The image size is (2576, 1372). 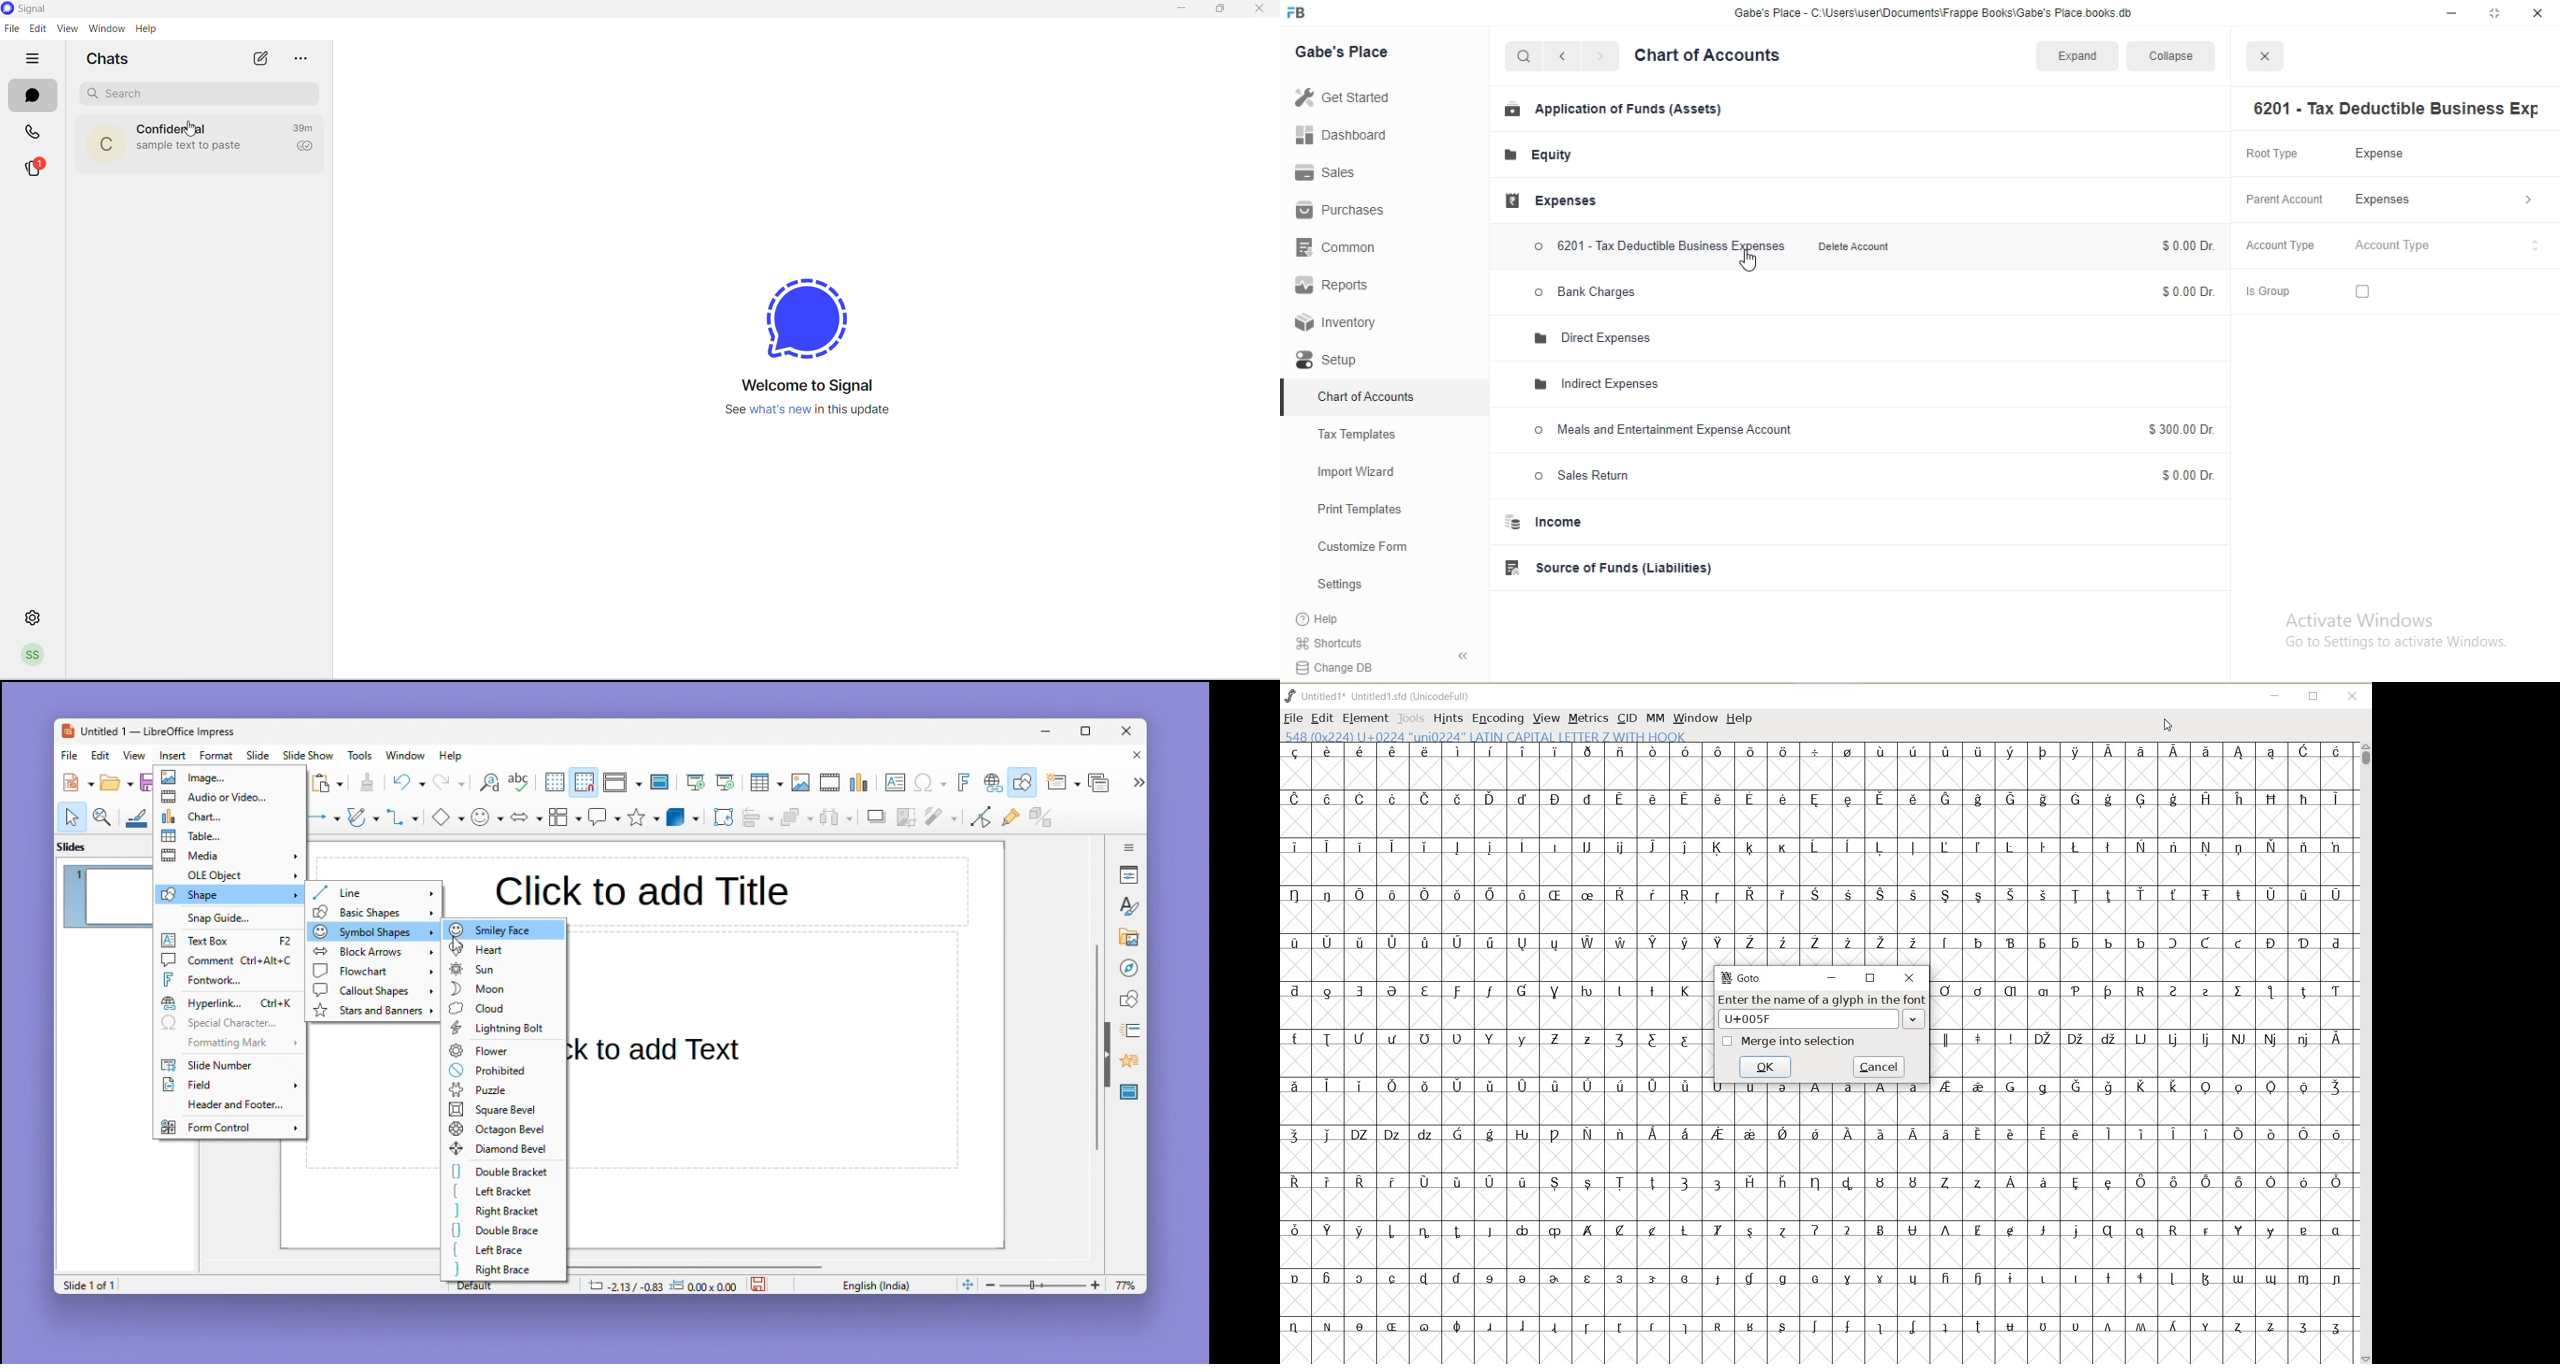 What do you see at coordinates (1872, 978) in the screenshot?
I see `restore` at bounding box center [1872, 978].